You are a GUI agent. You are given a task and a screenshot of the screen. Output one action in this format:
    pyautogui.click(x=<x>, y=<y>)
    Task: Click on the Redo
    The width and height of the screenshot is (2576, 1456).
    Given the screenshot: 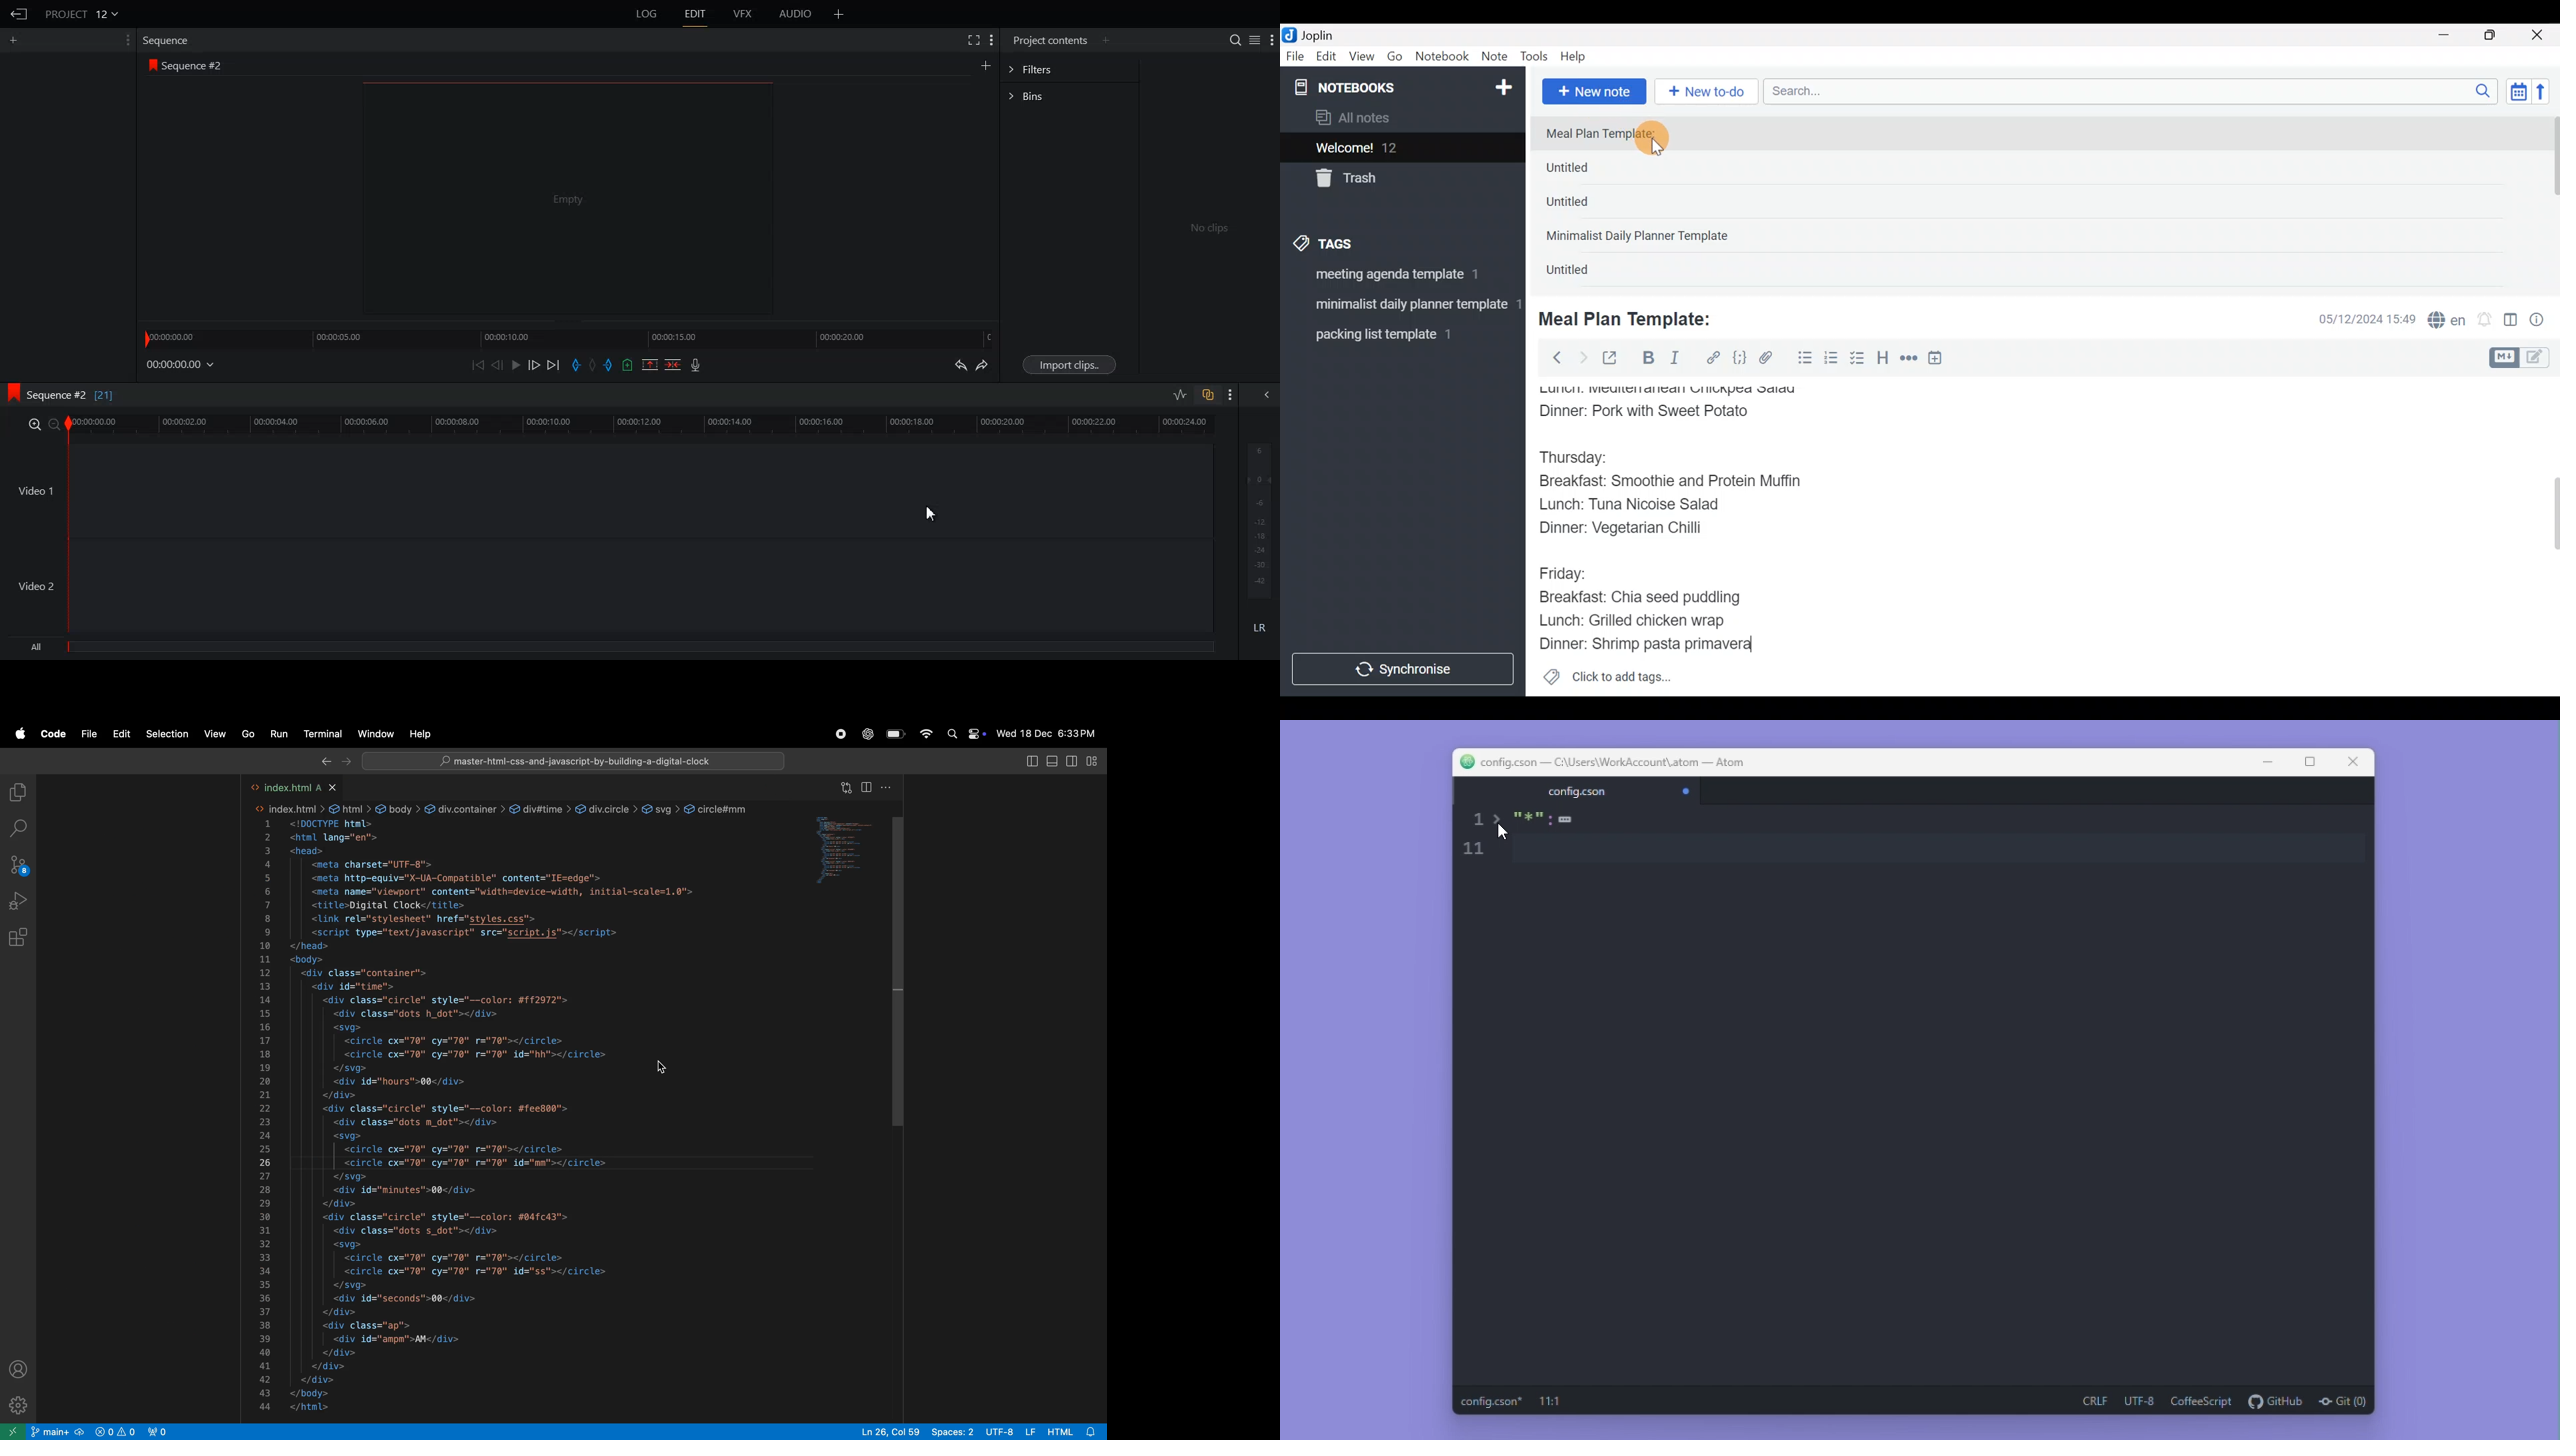 What is the action you would take?
    pyautogui.click(x=984, y=366)
    